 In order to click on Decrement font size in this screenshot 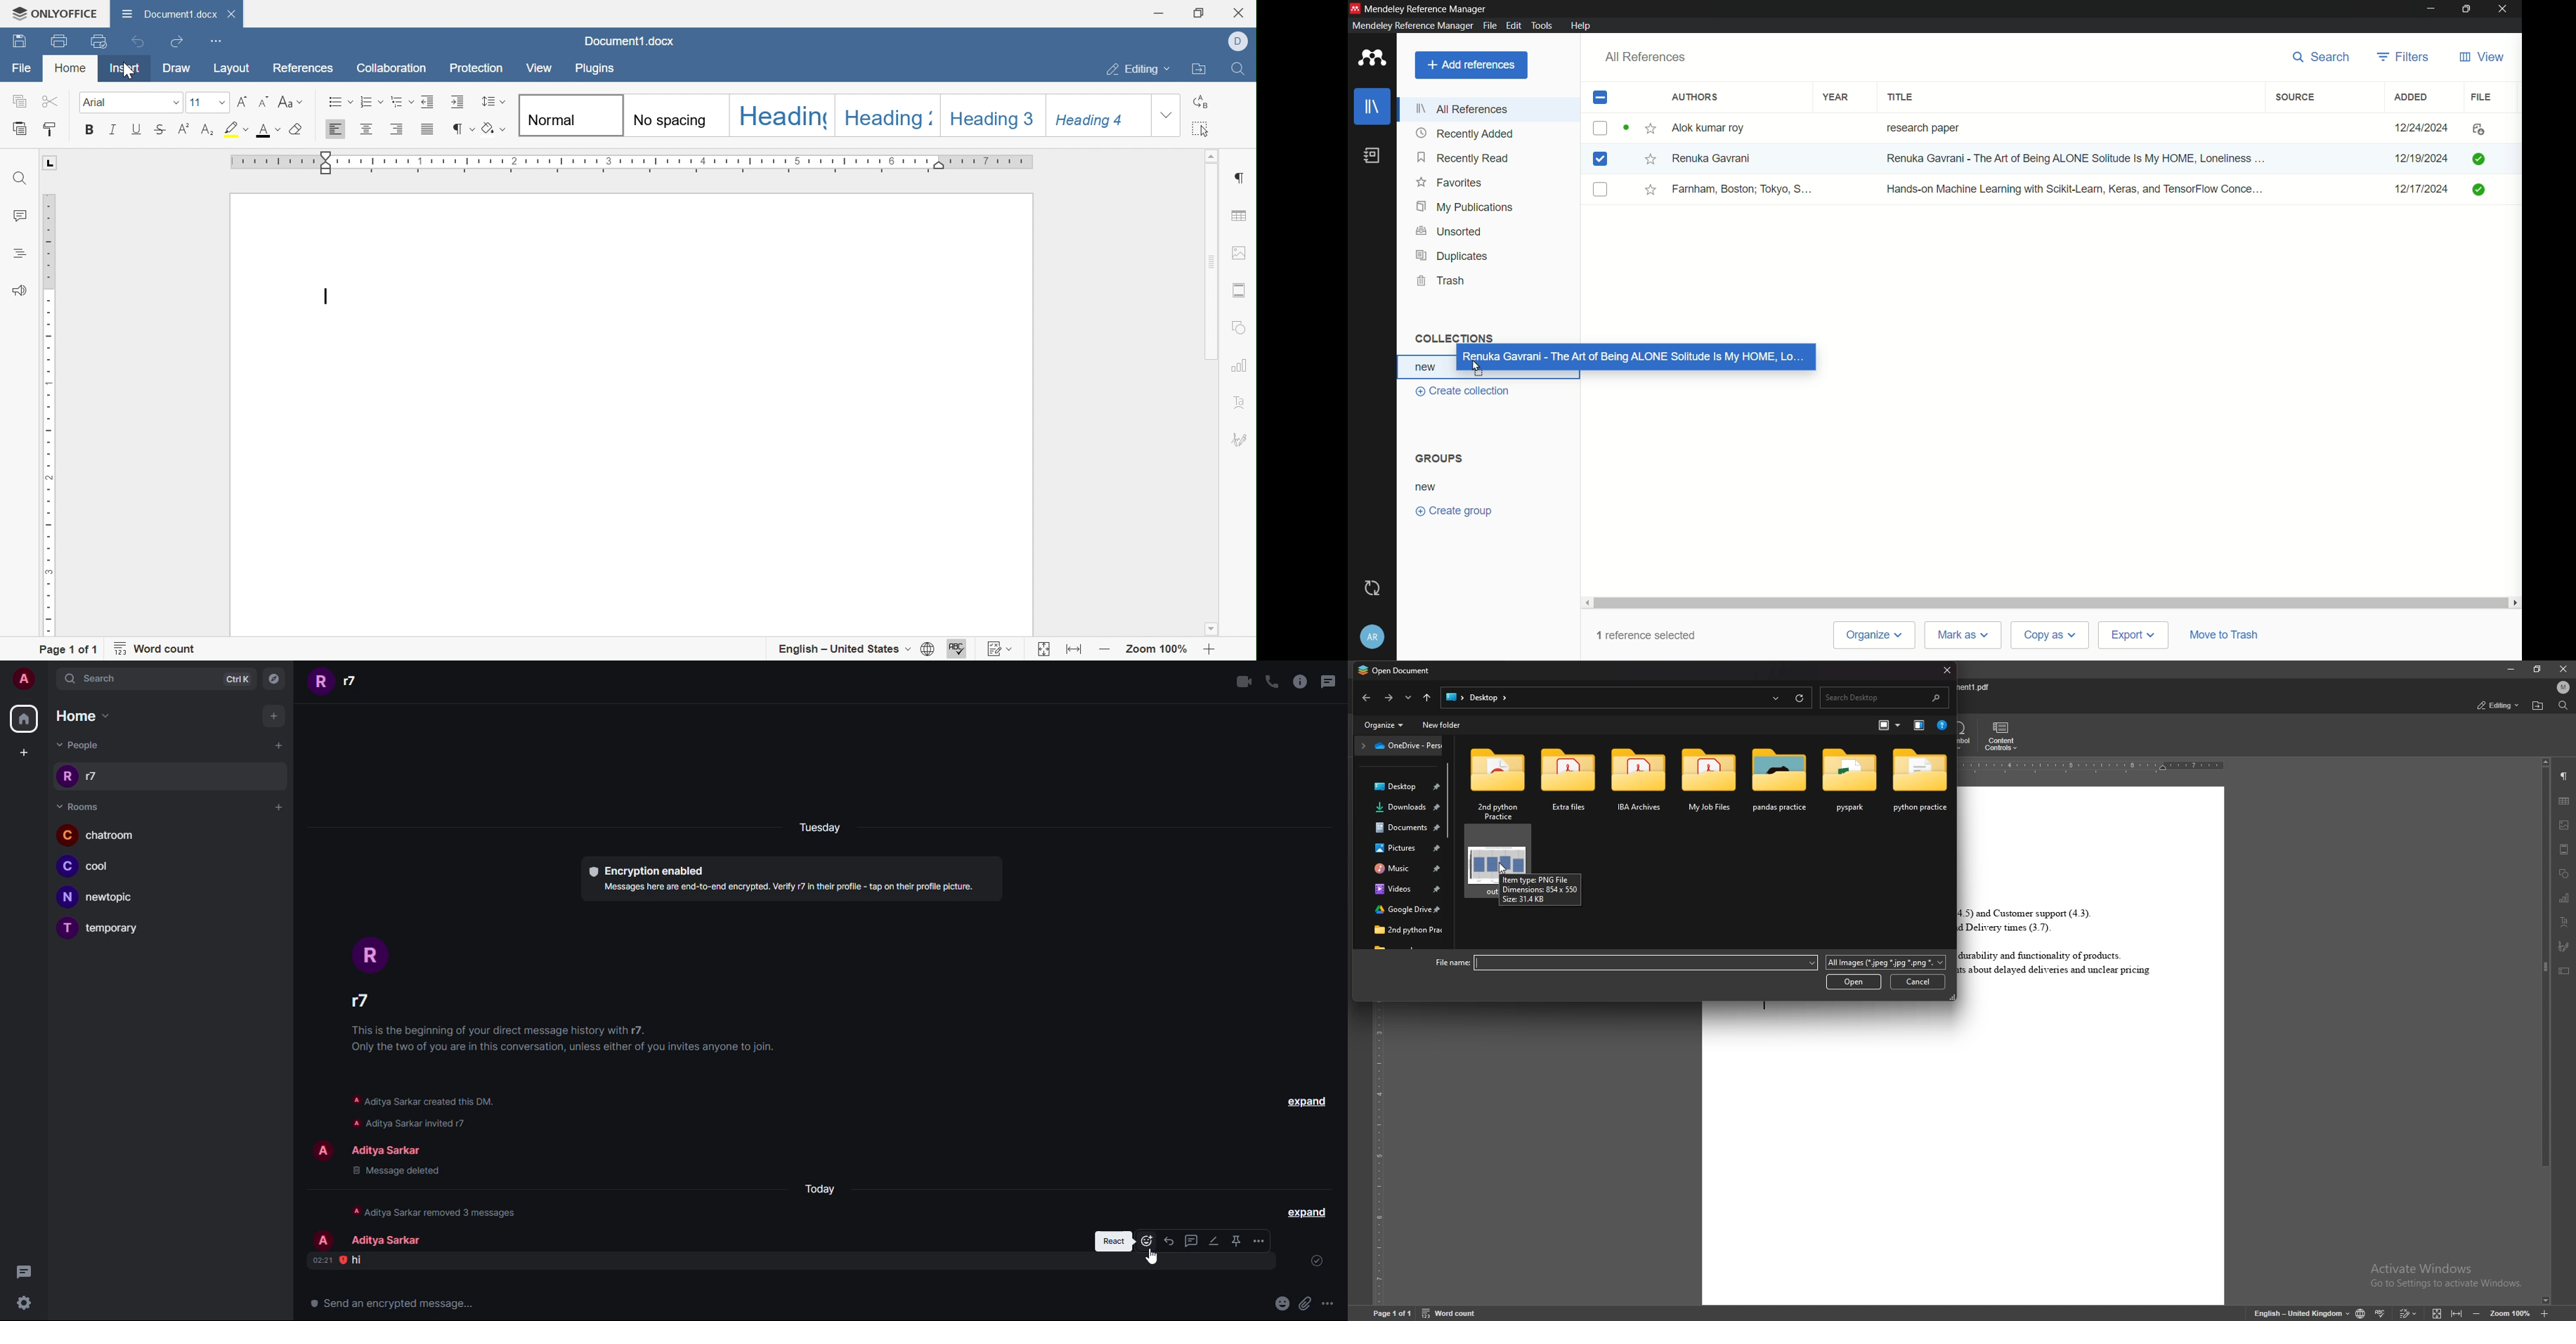, I will do `click(264, 101)`.